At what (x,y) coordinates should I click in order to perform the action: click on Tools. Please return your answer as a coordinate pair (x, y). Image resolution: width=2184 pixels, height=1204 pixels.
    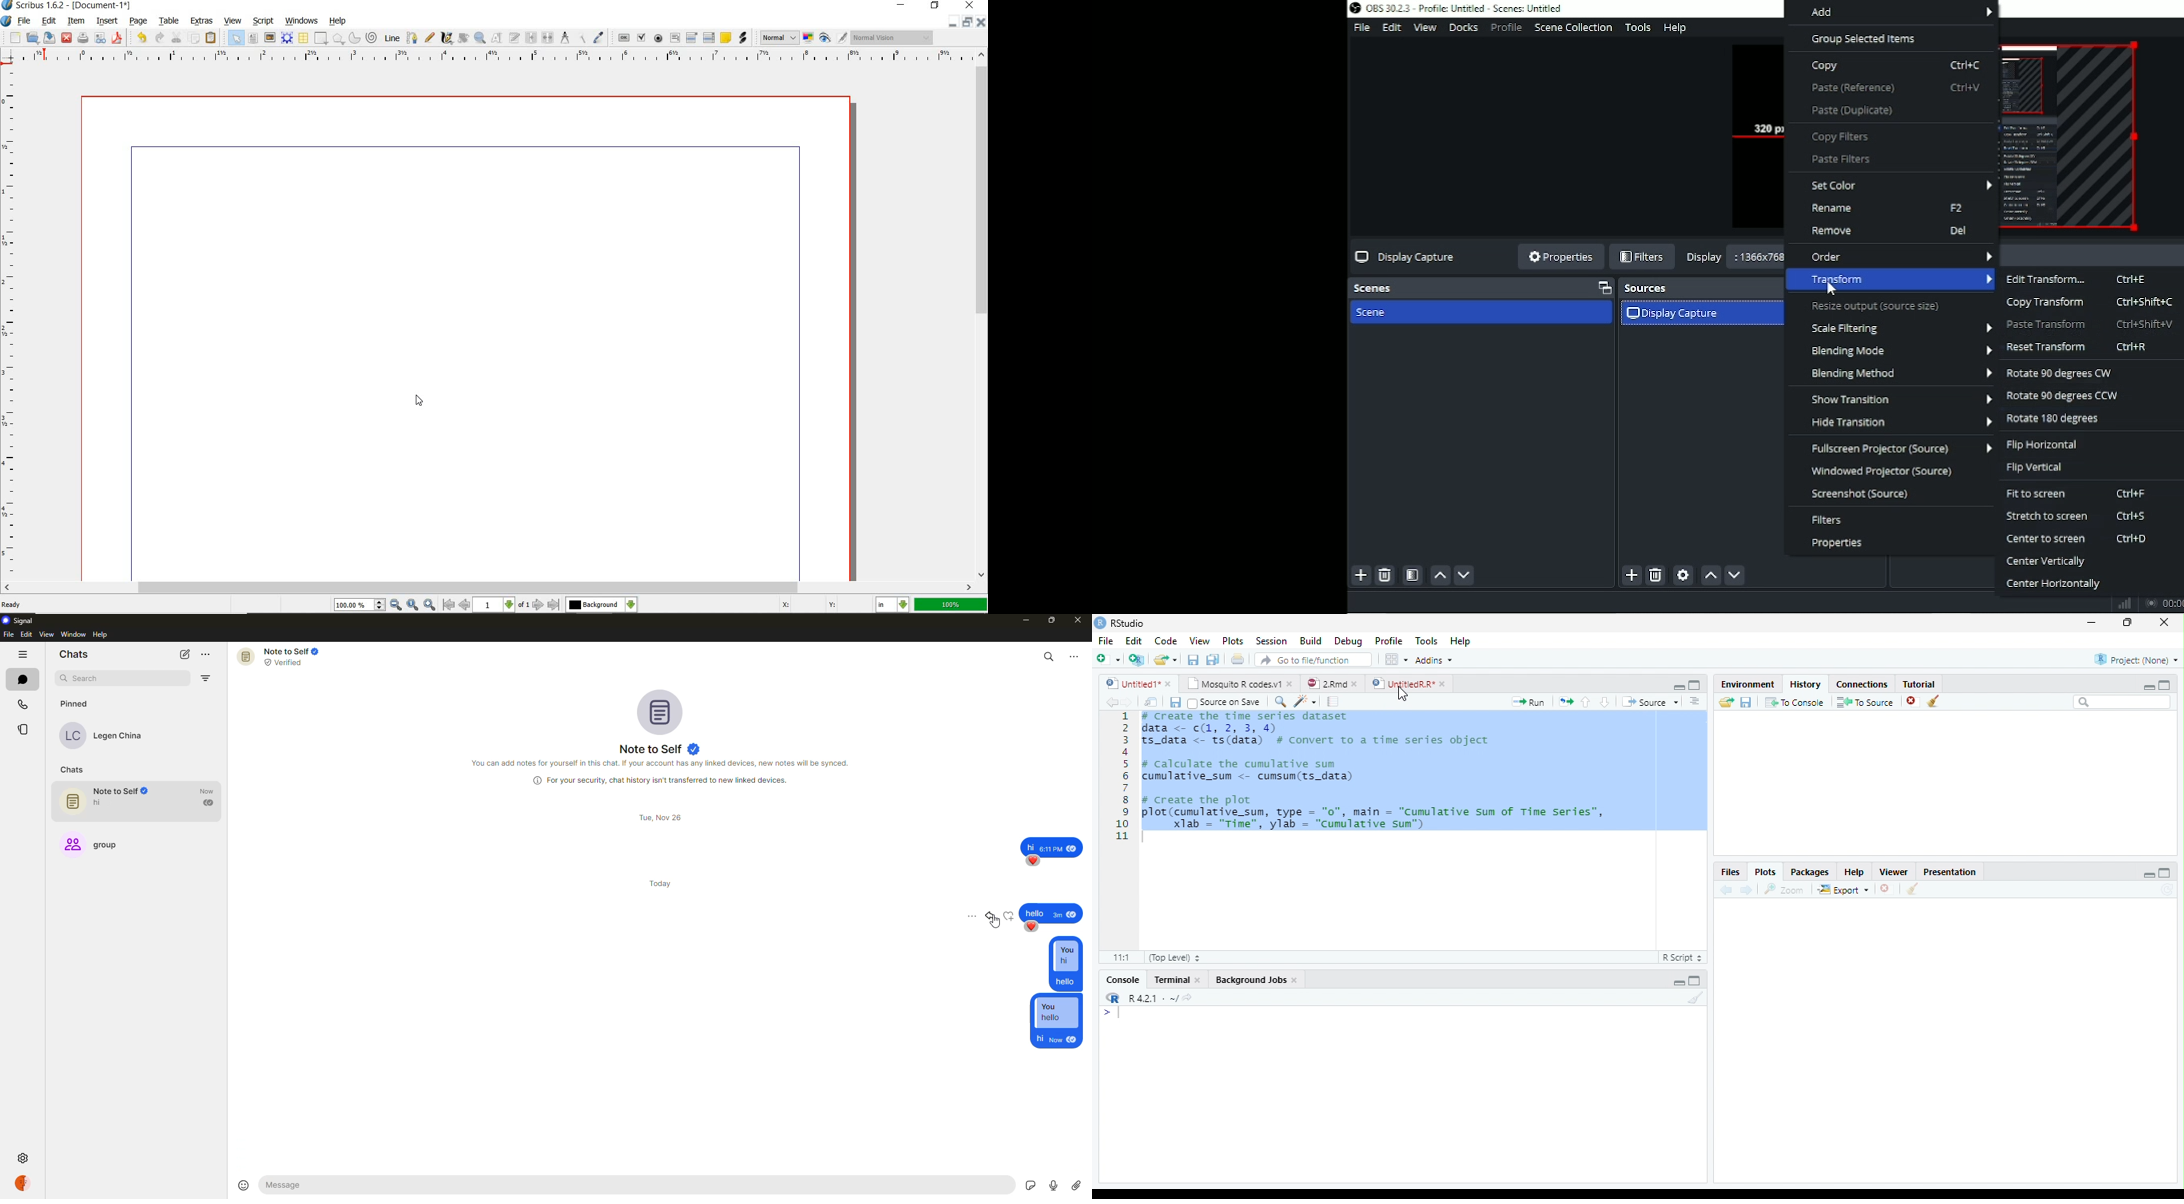
    Looking at the image, I should click on (1637, 27).